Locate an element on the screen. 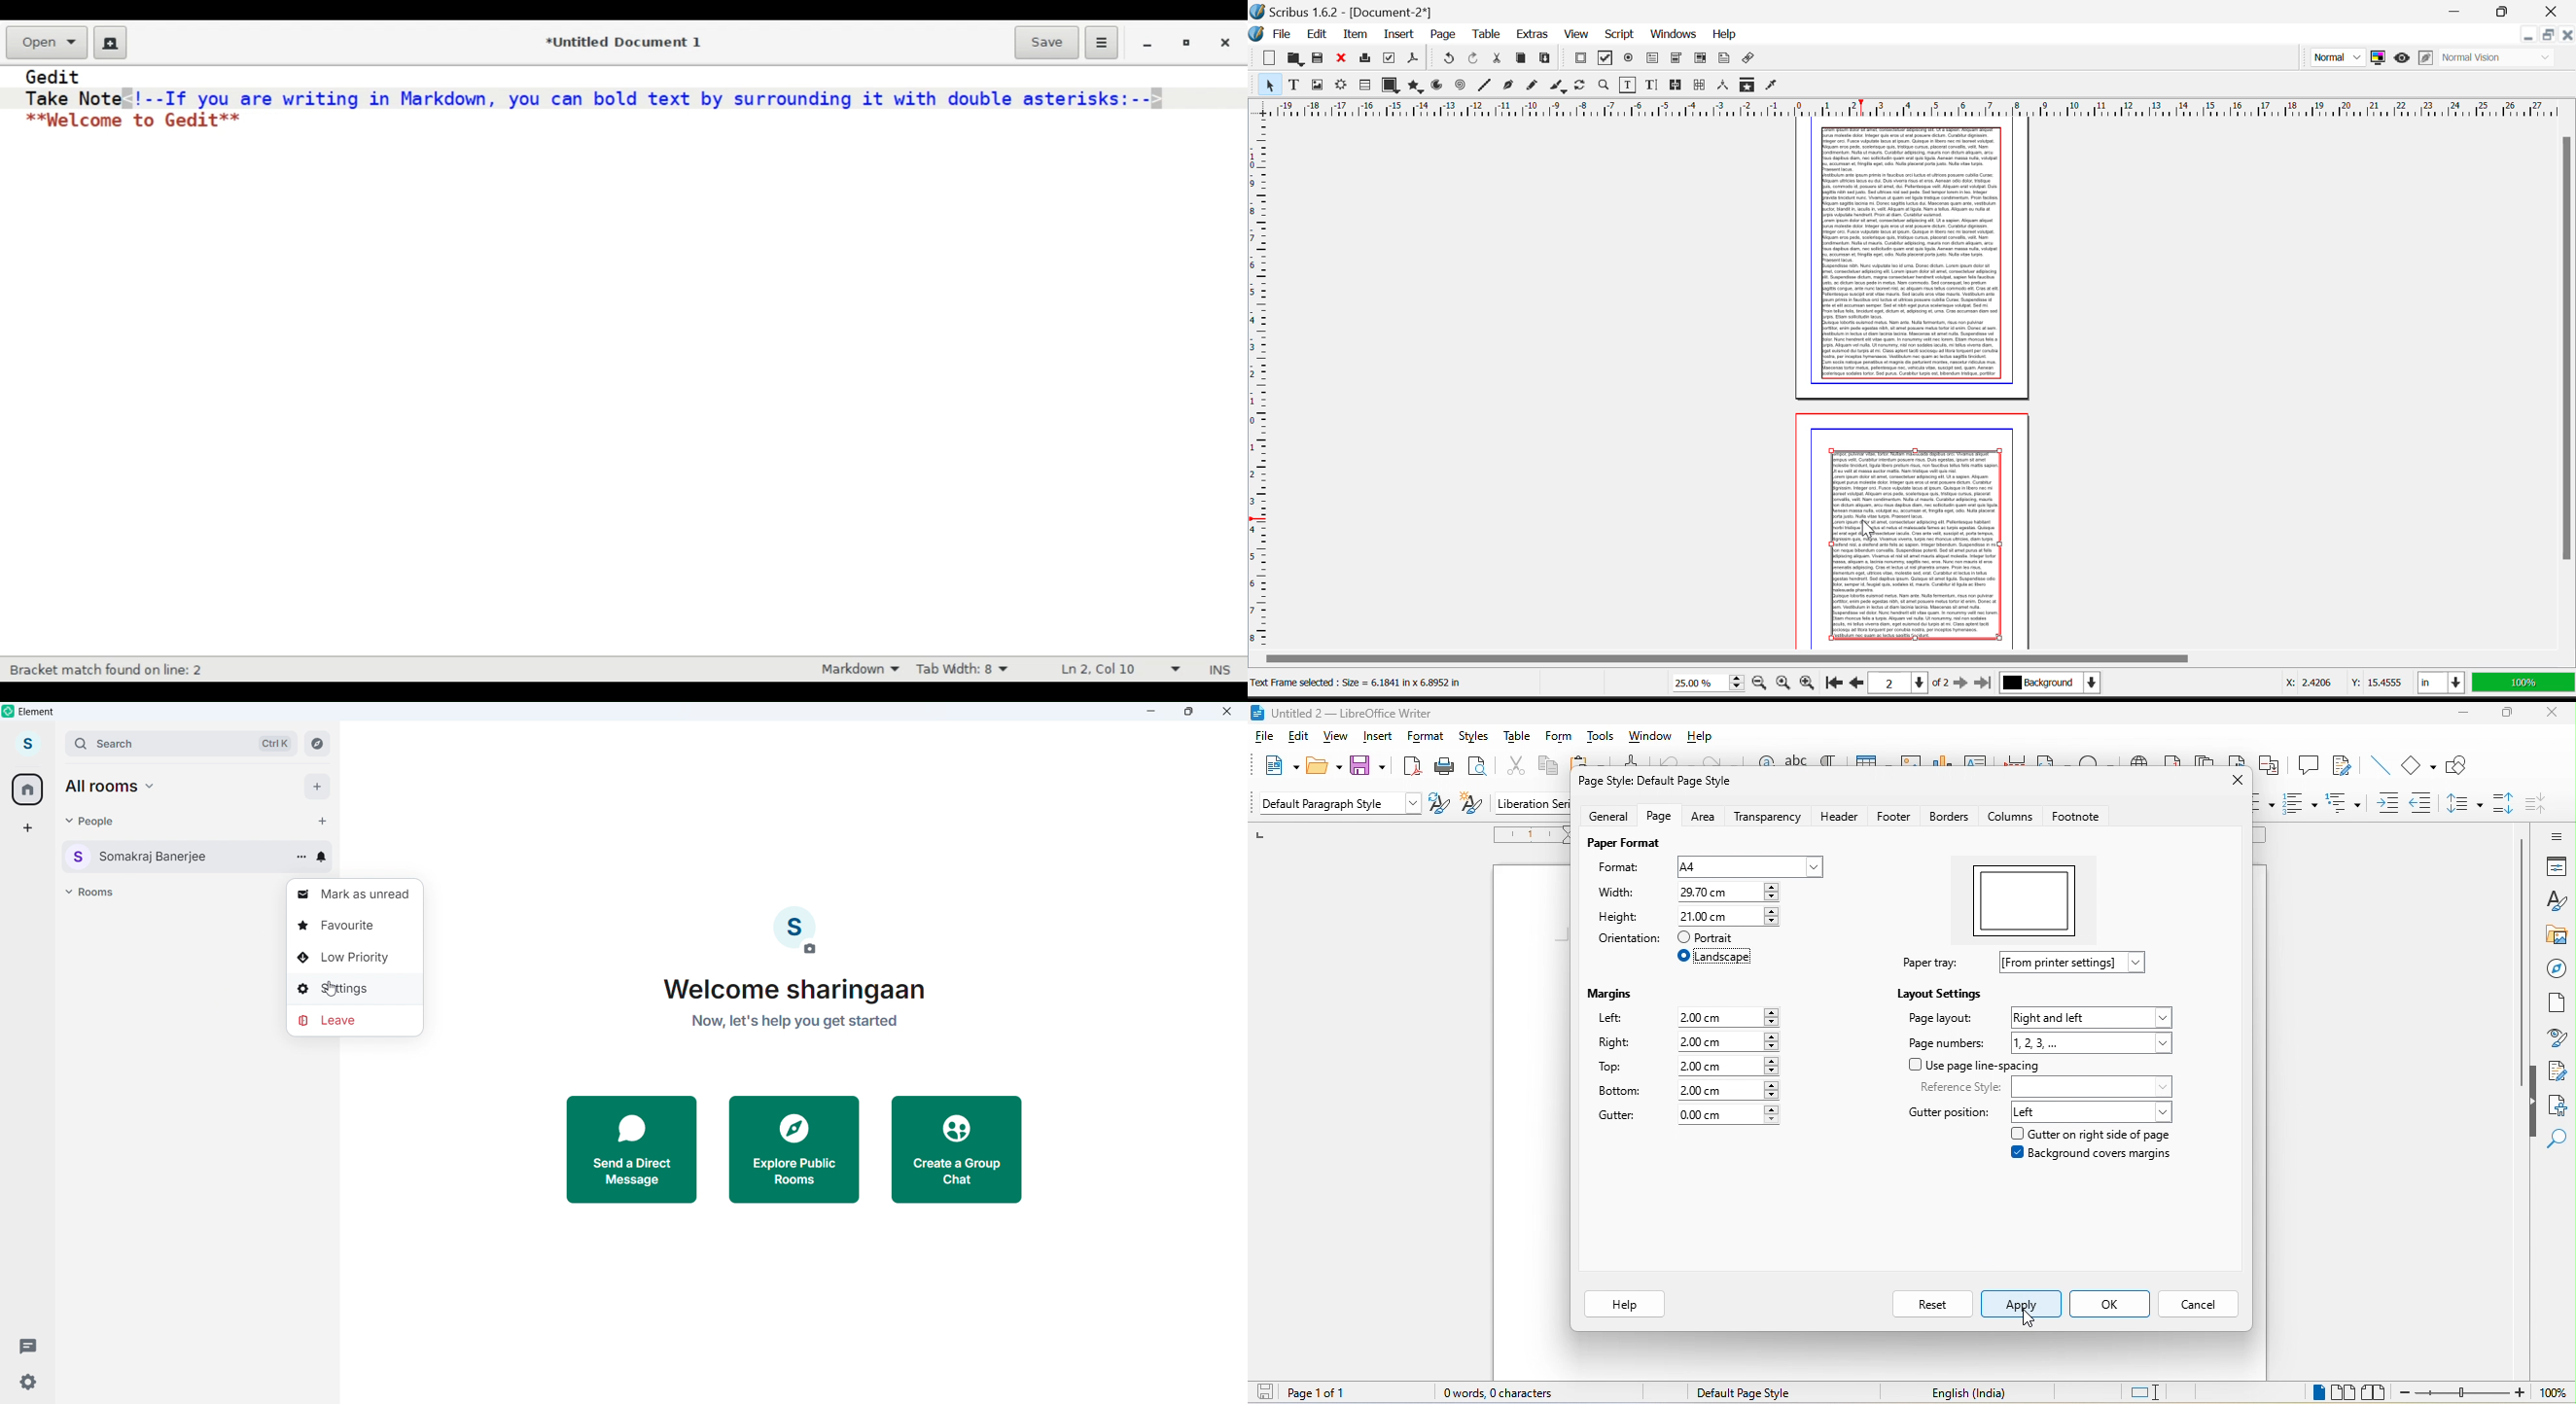 The image size is (2576, 1428). 25.00%  is located at coordinates (1698, 683).